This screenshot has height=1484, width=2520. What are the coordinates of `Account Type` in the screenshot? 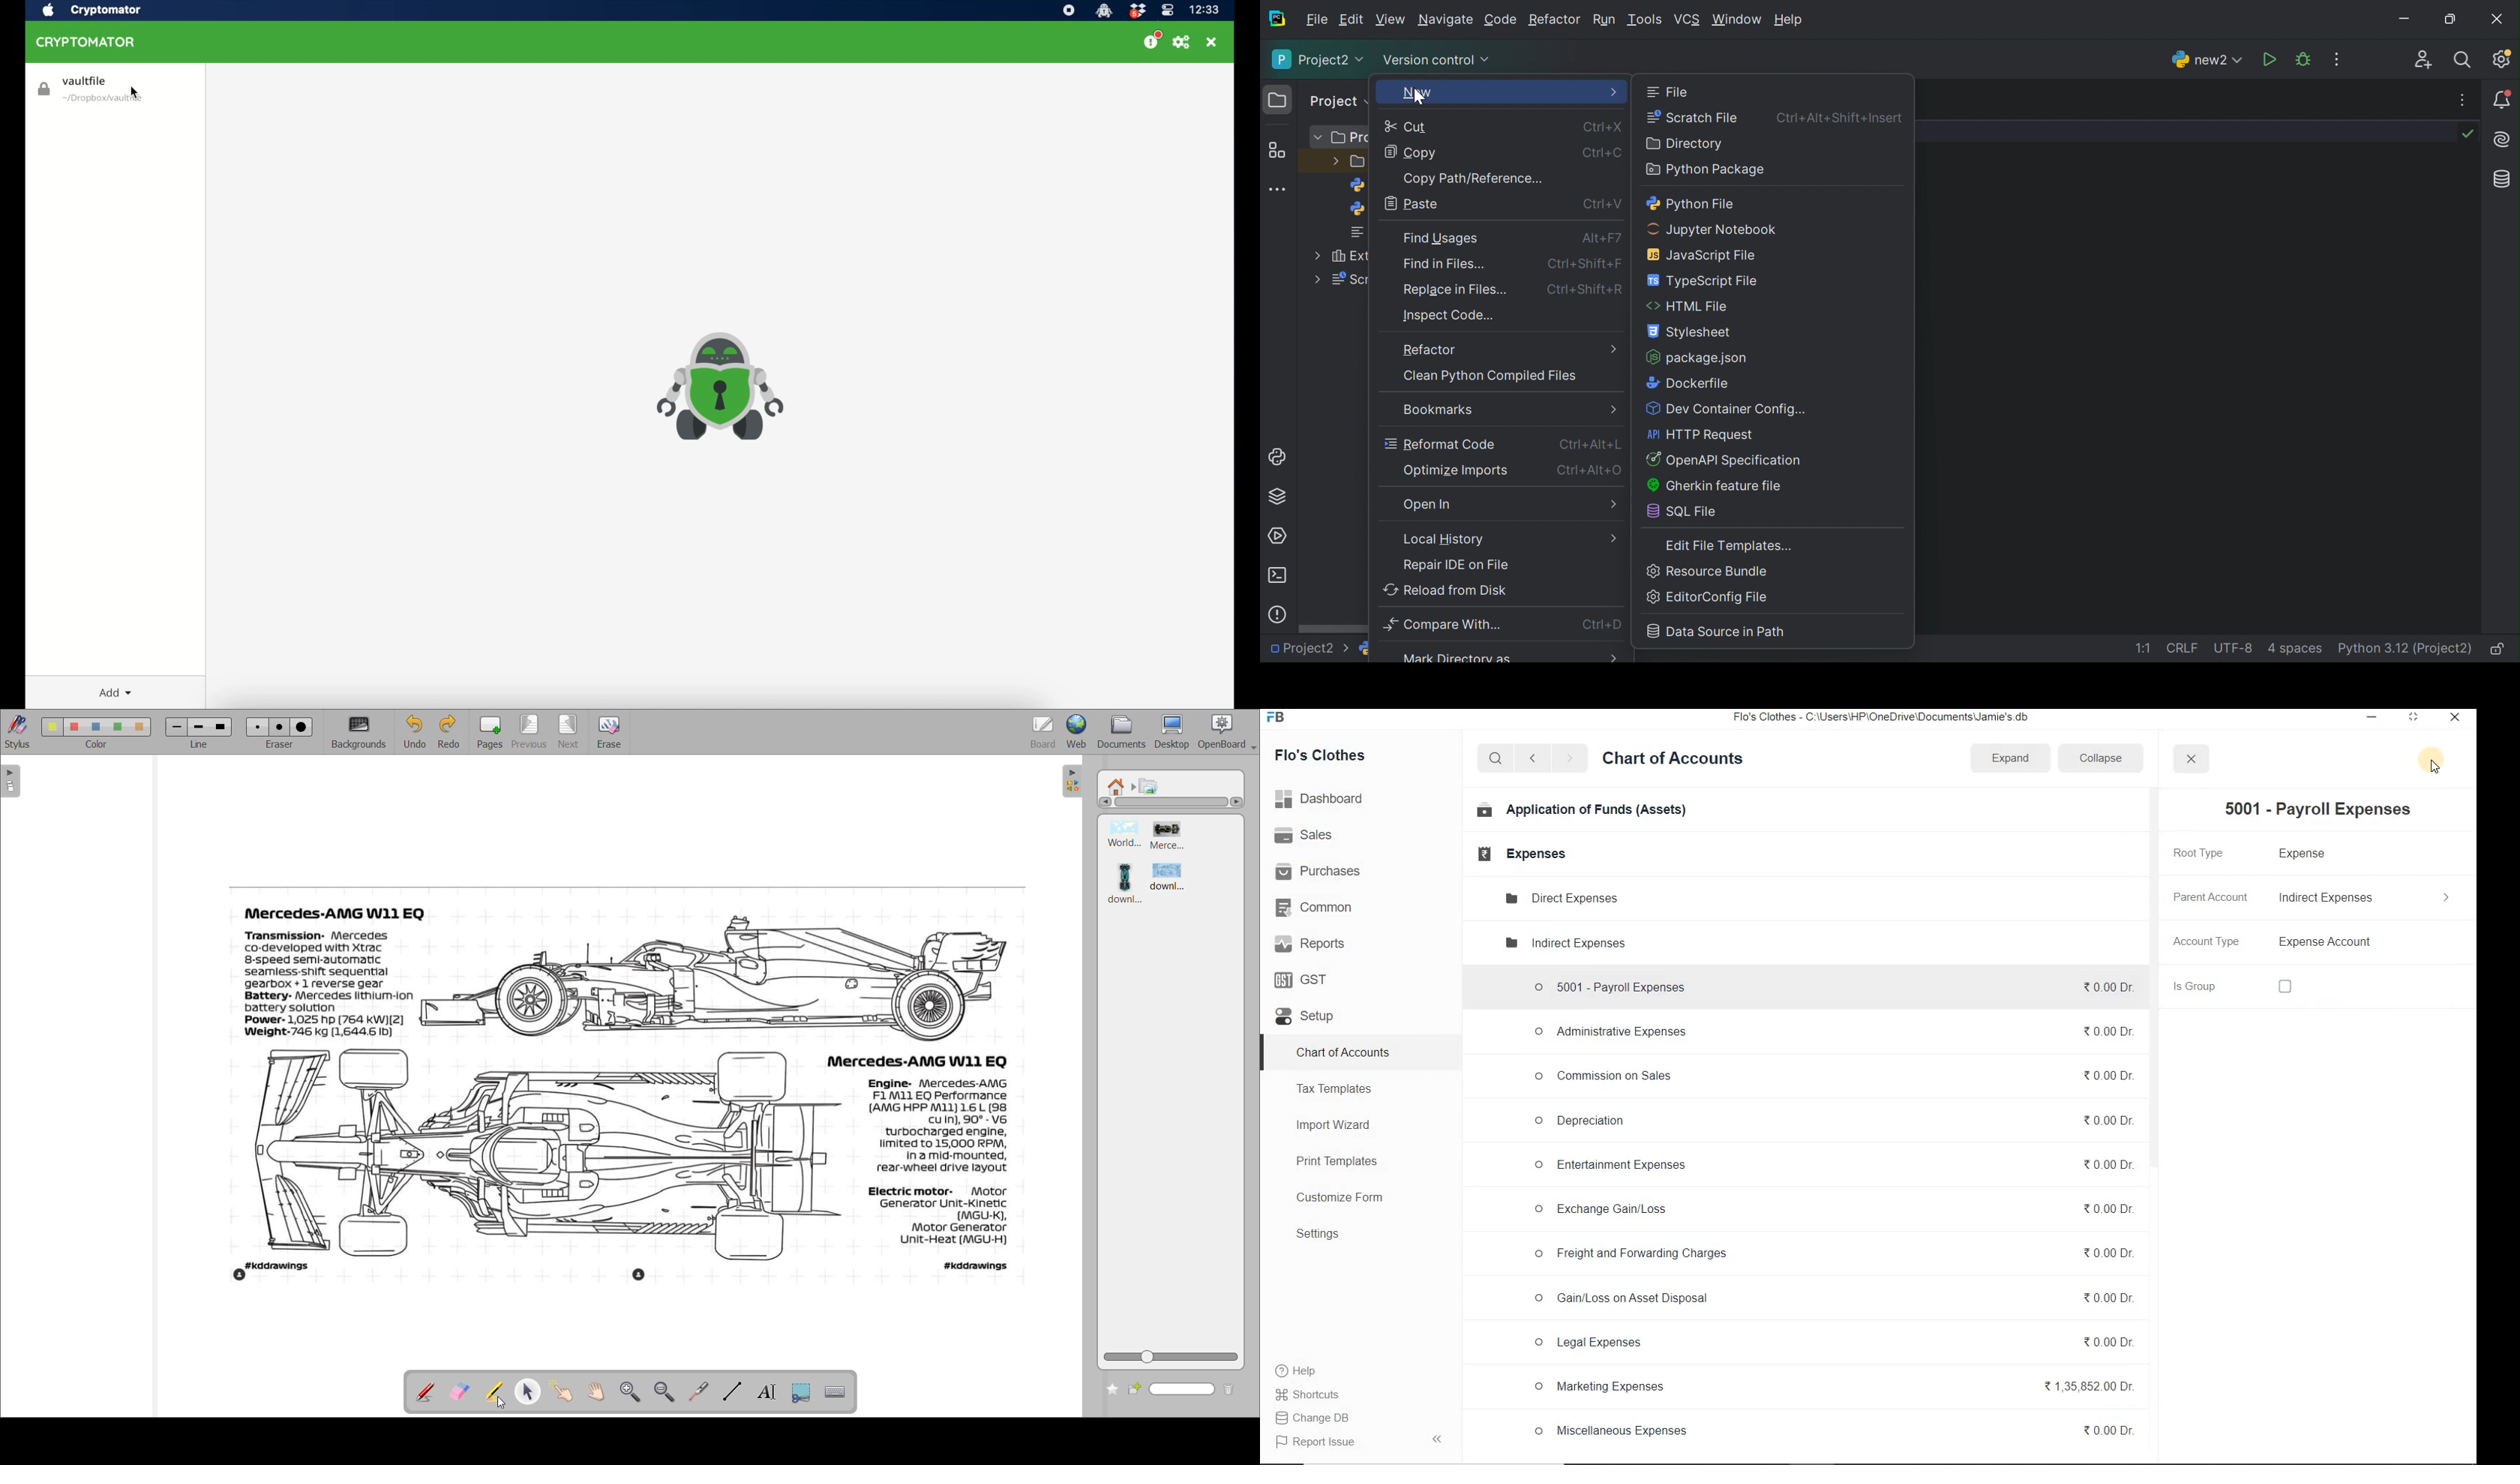 It's located at (2209, 944).